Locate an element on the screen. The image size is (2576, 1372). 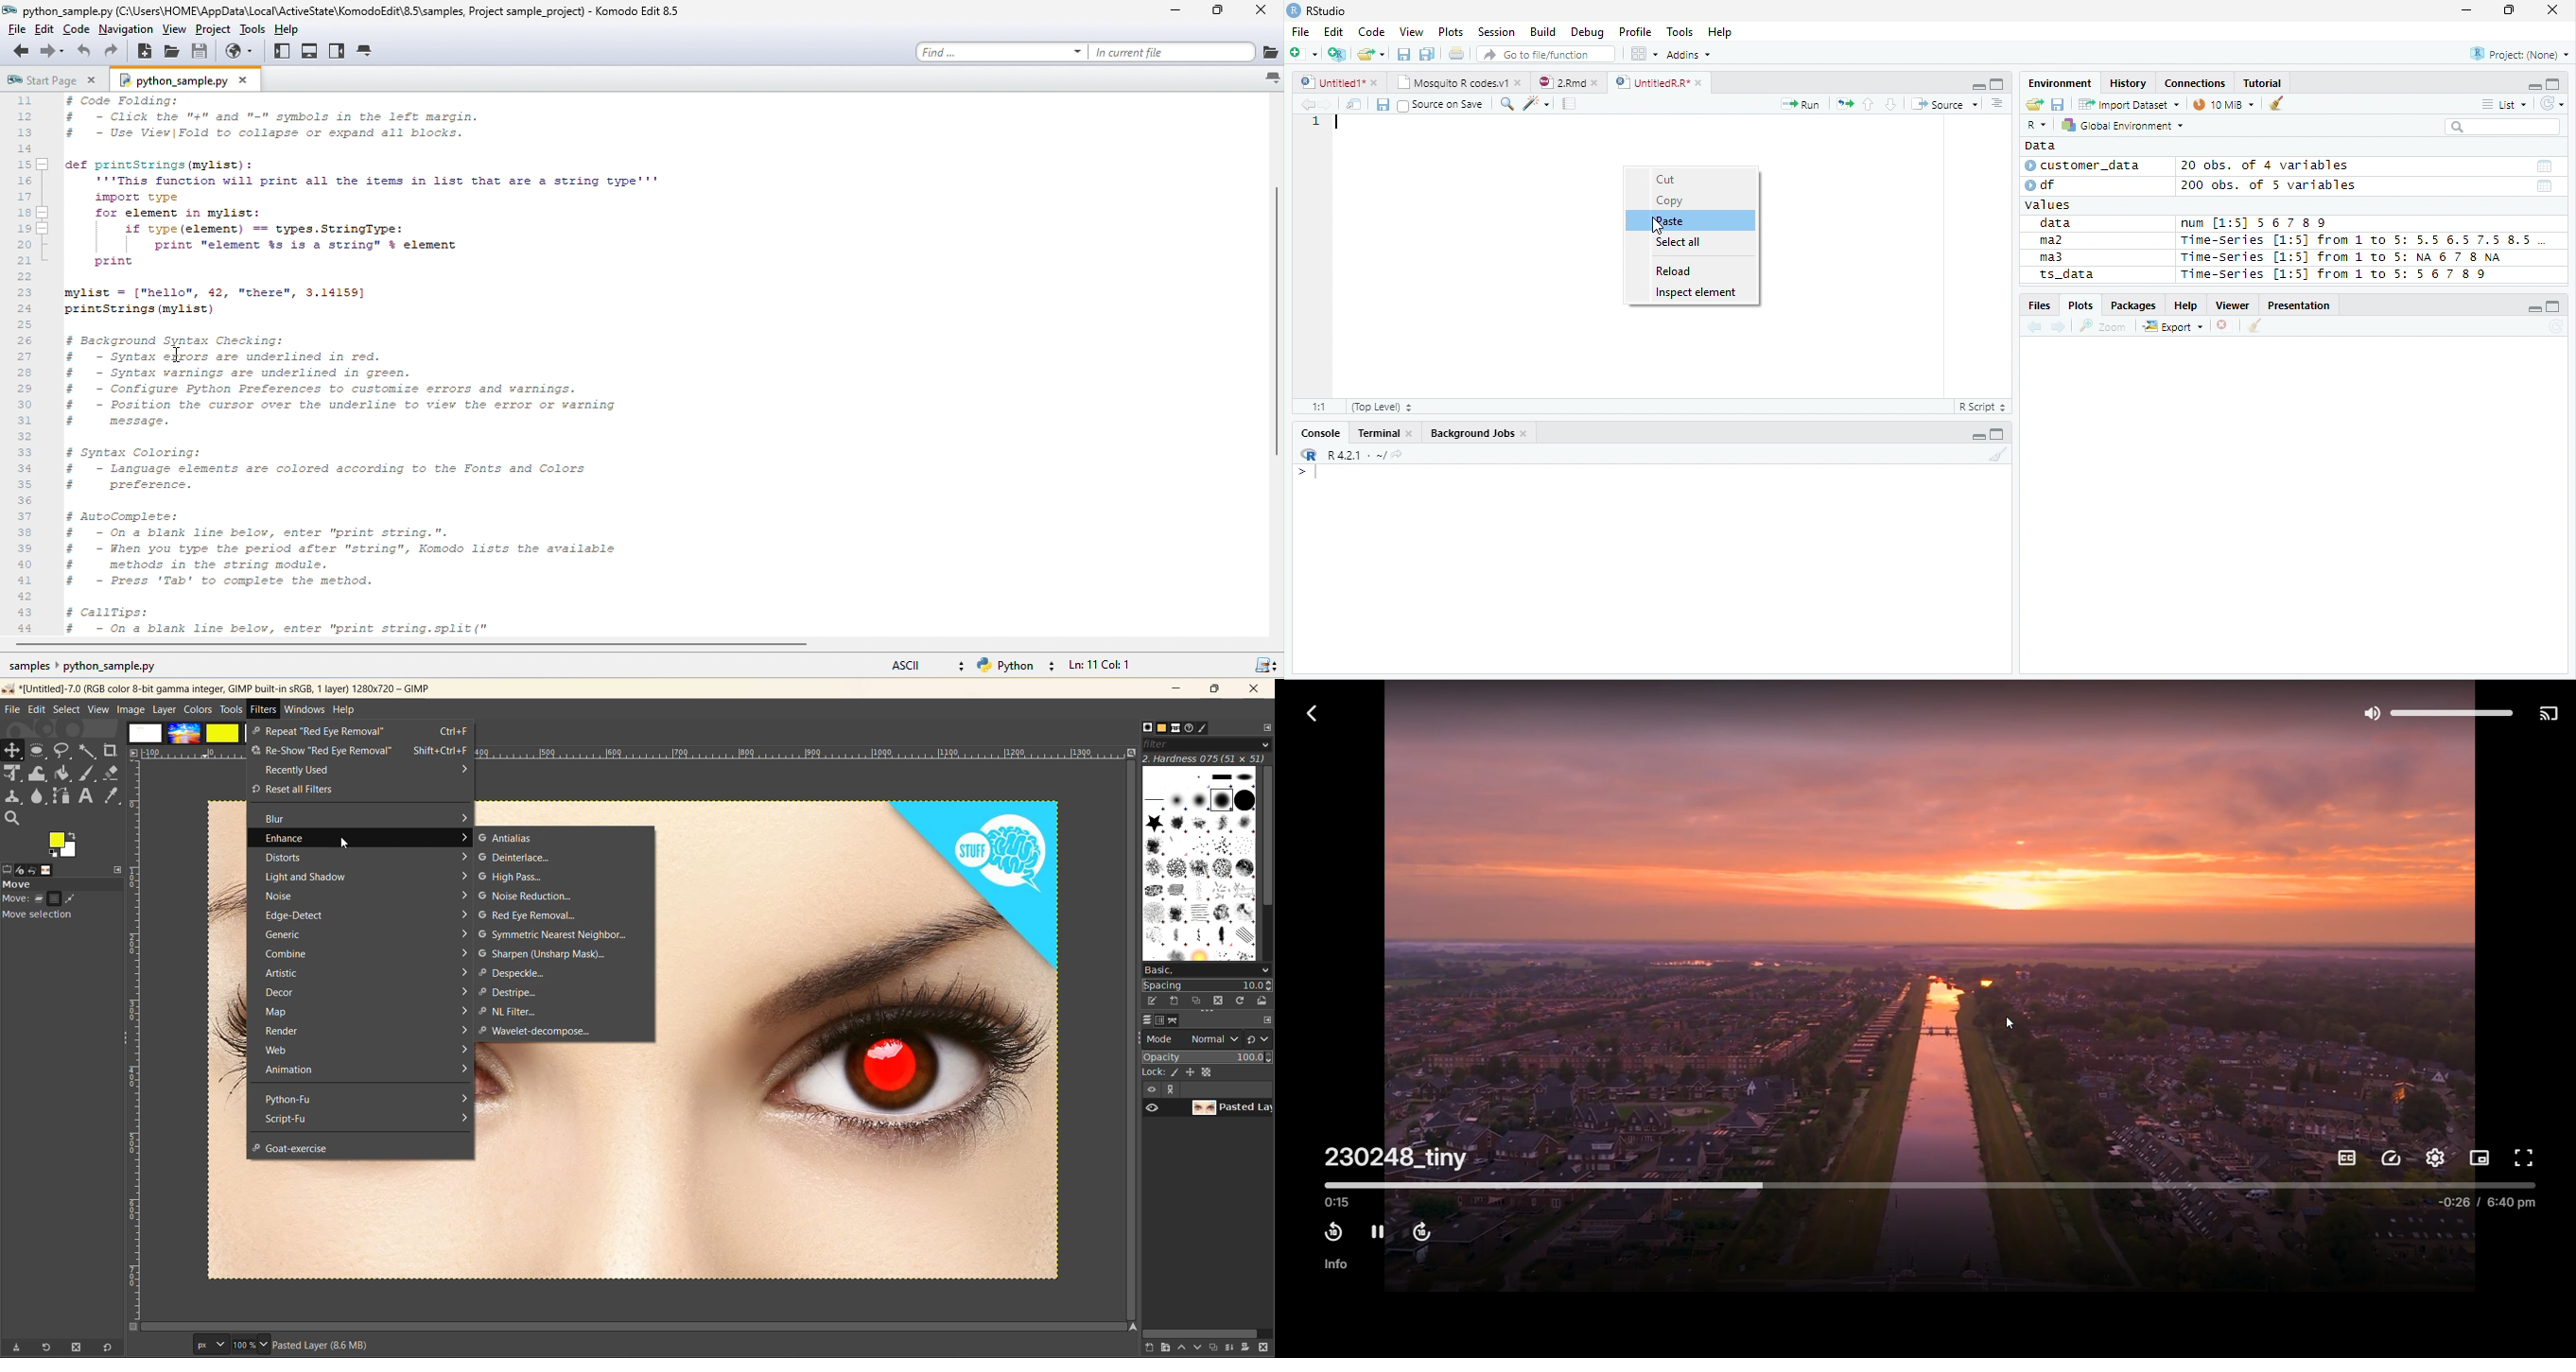
generic is located at coordinates (365, 933).